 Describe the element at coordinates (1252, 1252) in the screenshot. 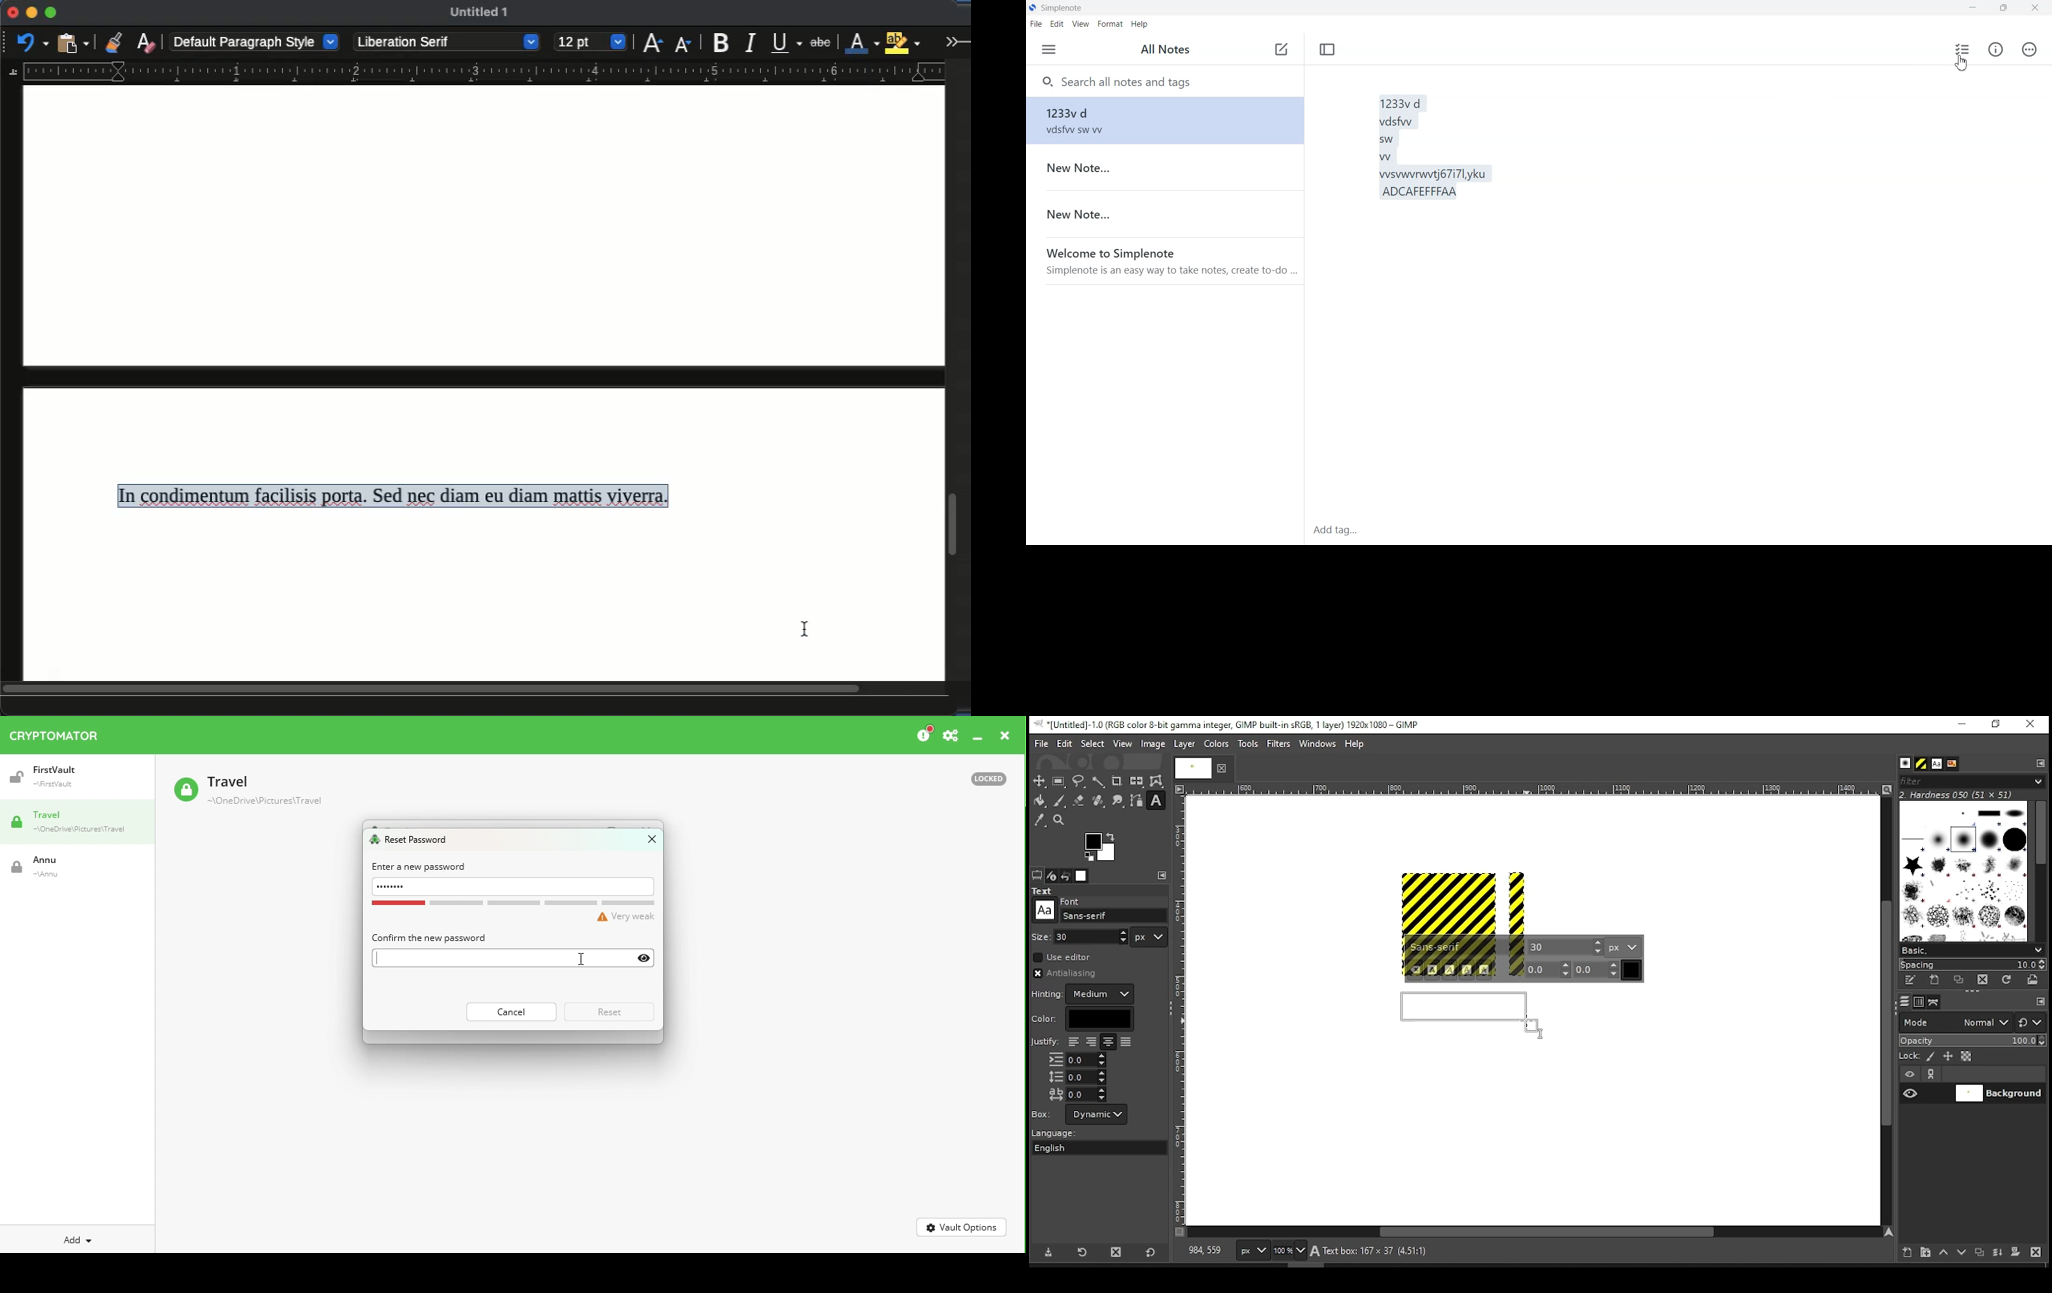

I see `px` at that location.